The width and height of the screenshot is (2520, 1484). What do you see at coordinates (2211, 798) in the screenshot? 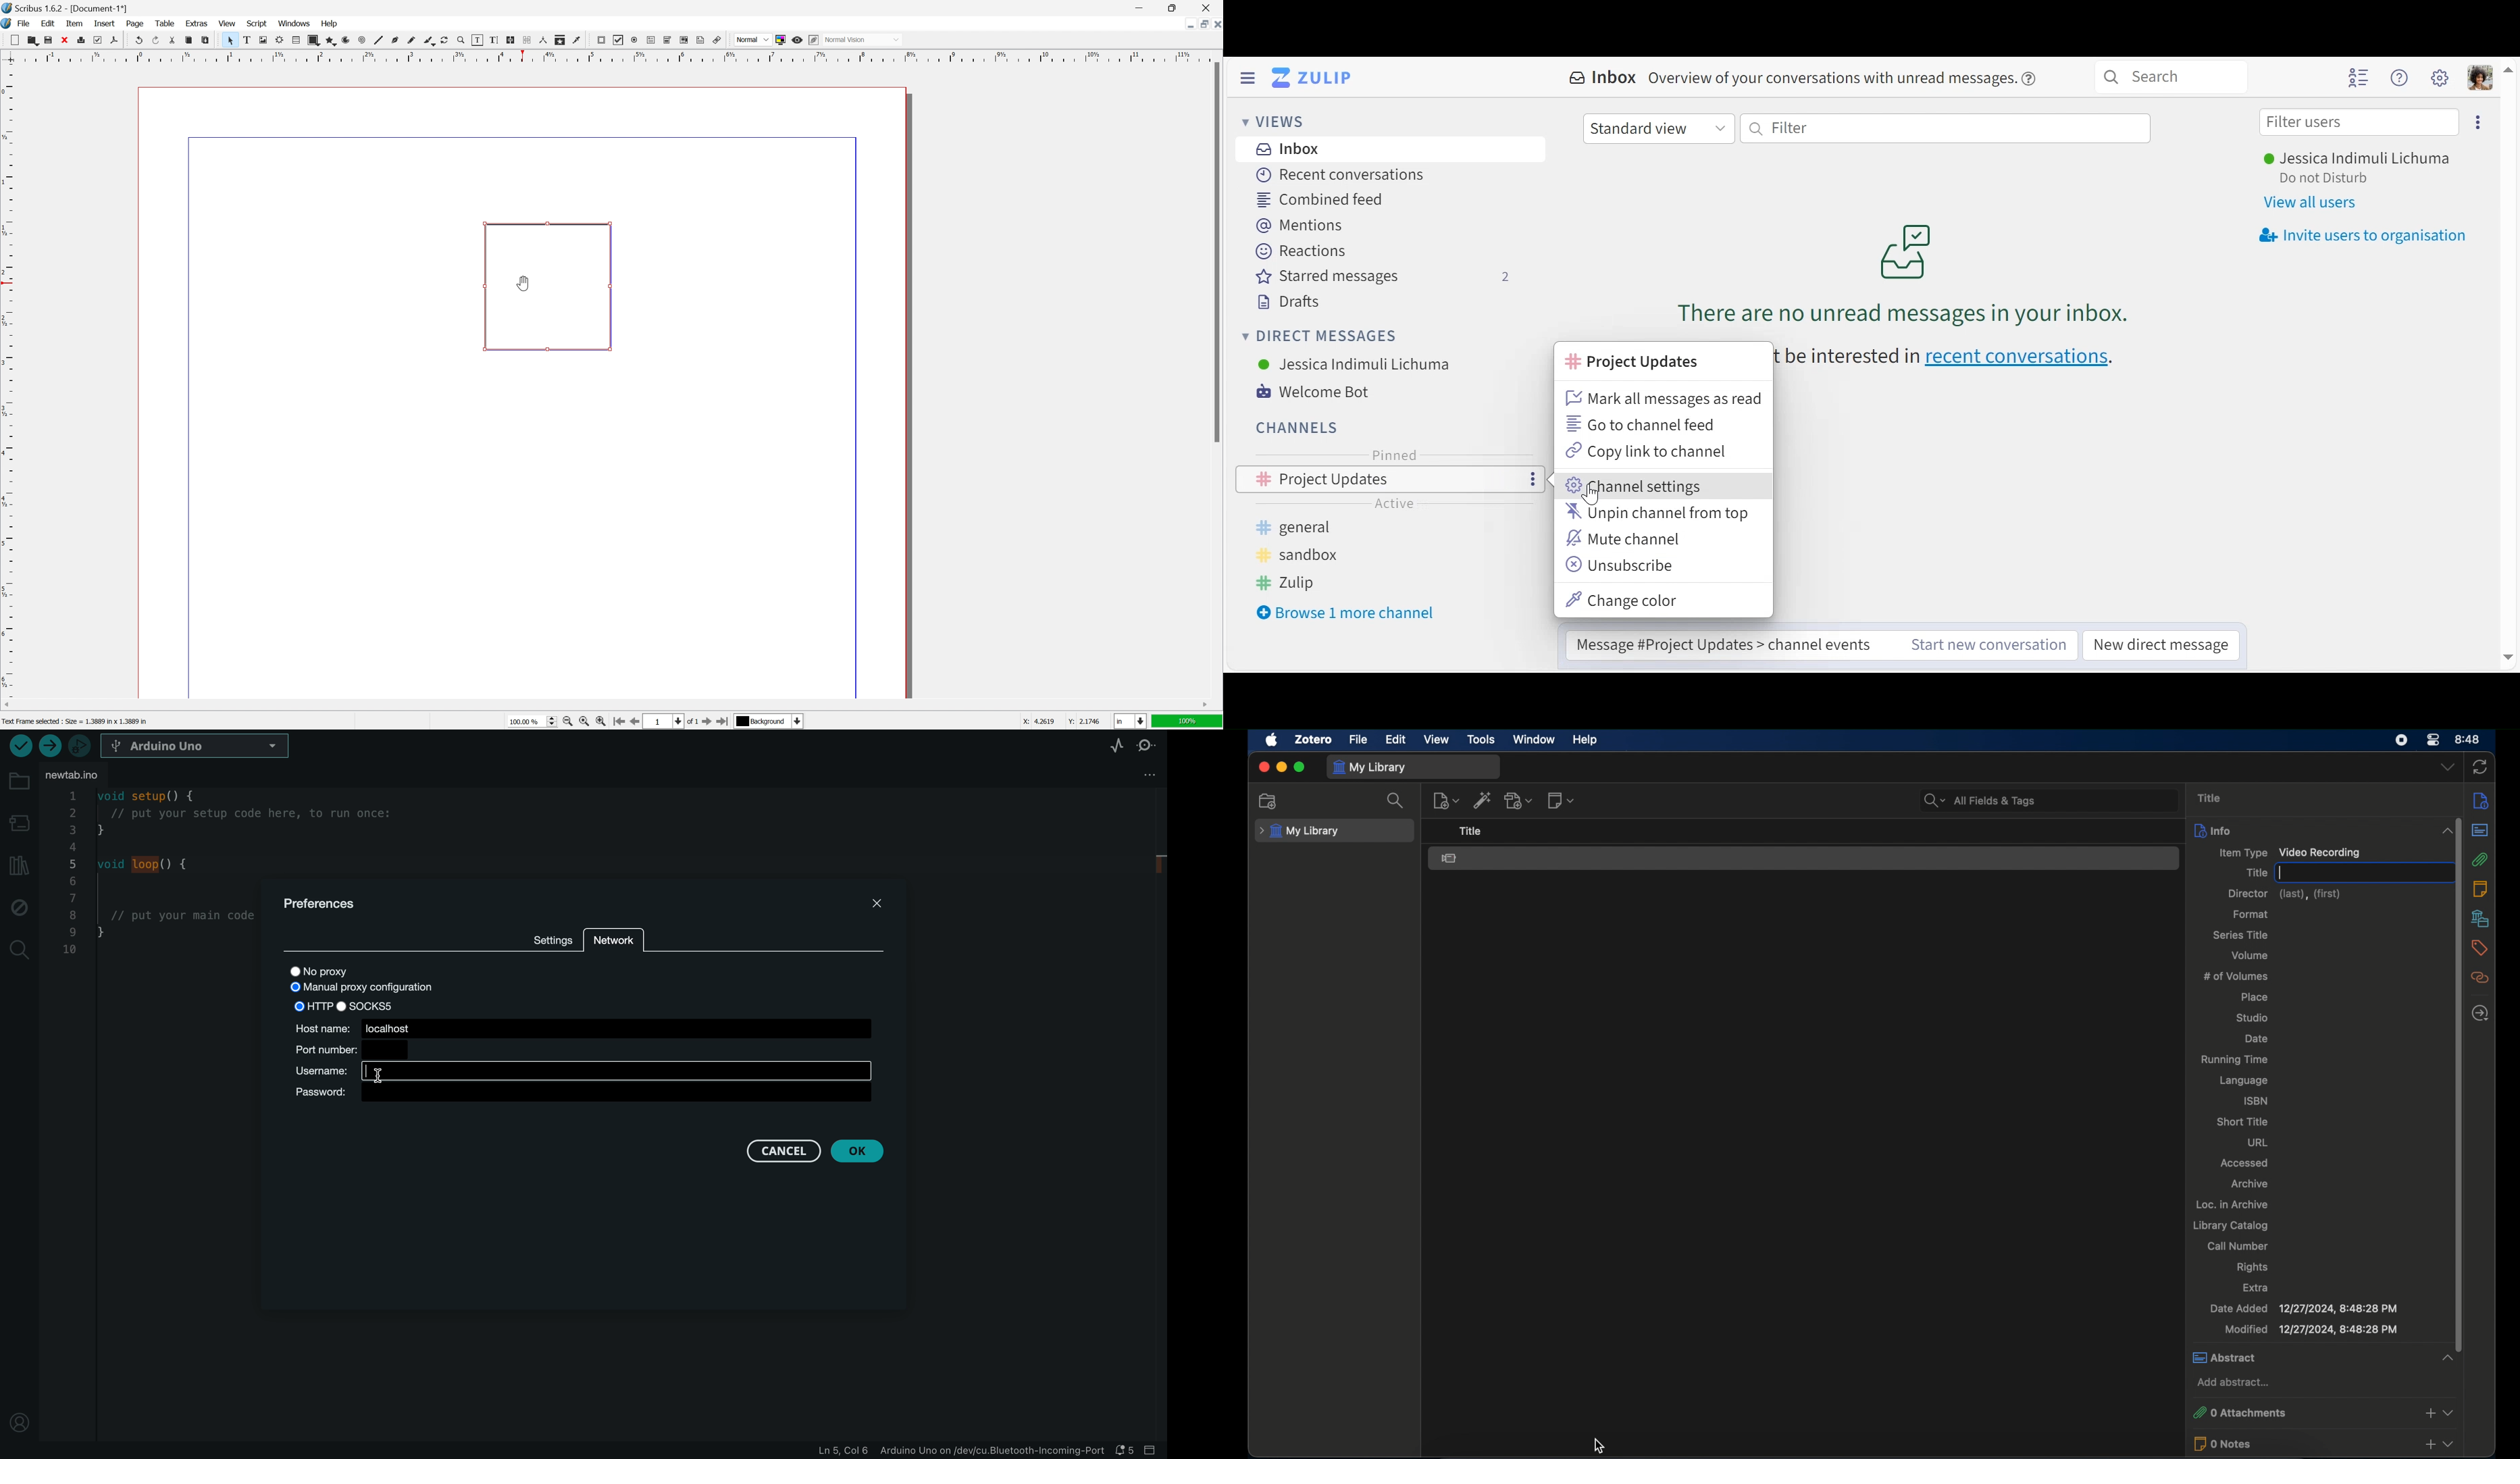
I see `title` at bounding box center [2211, 798].